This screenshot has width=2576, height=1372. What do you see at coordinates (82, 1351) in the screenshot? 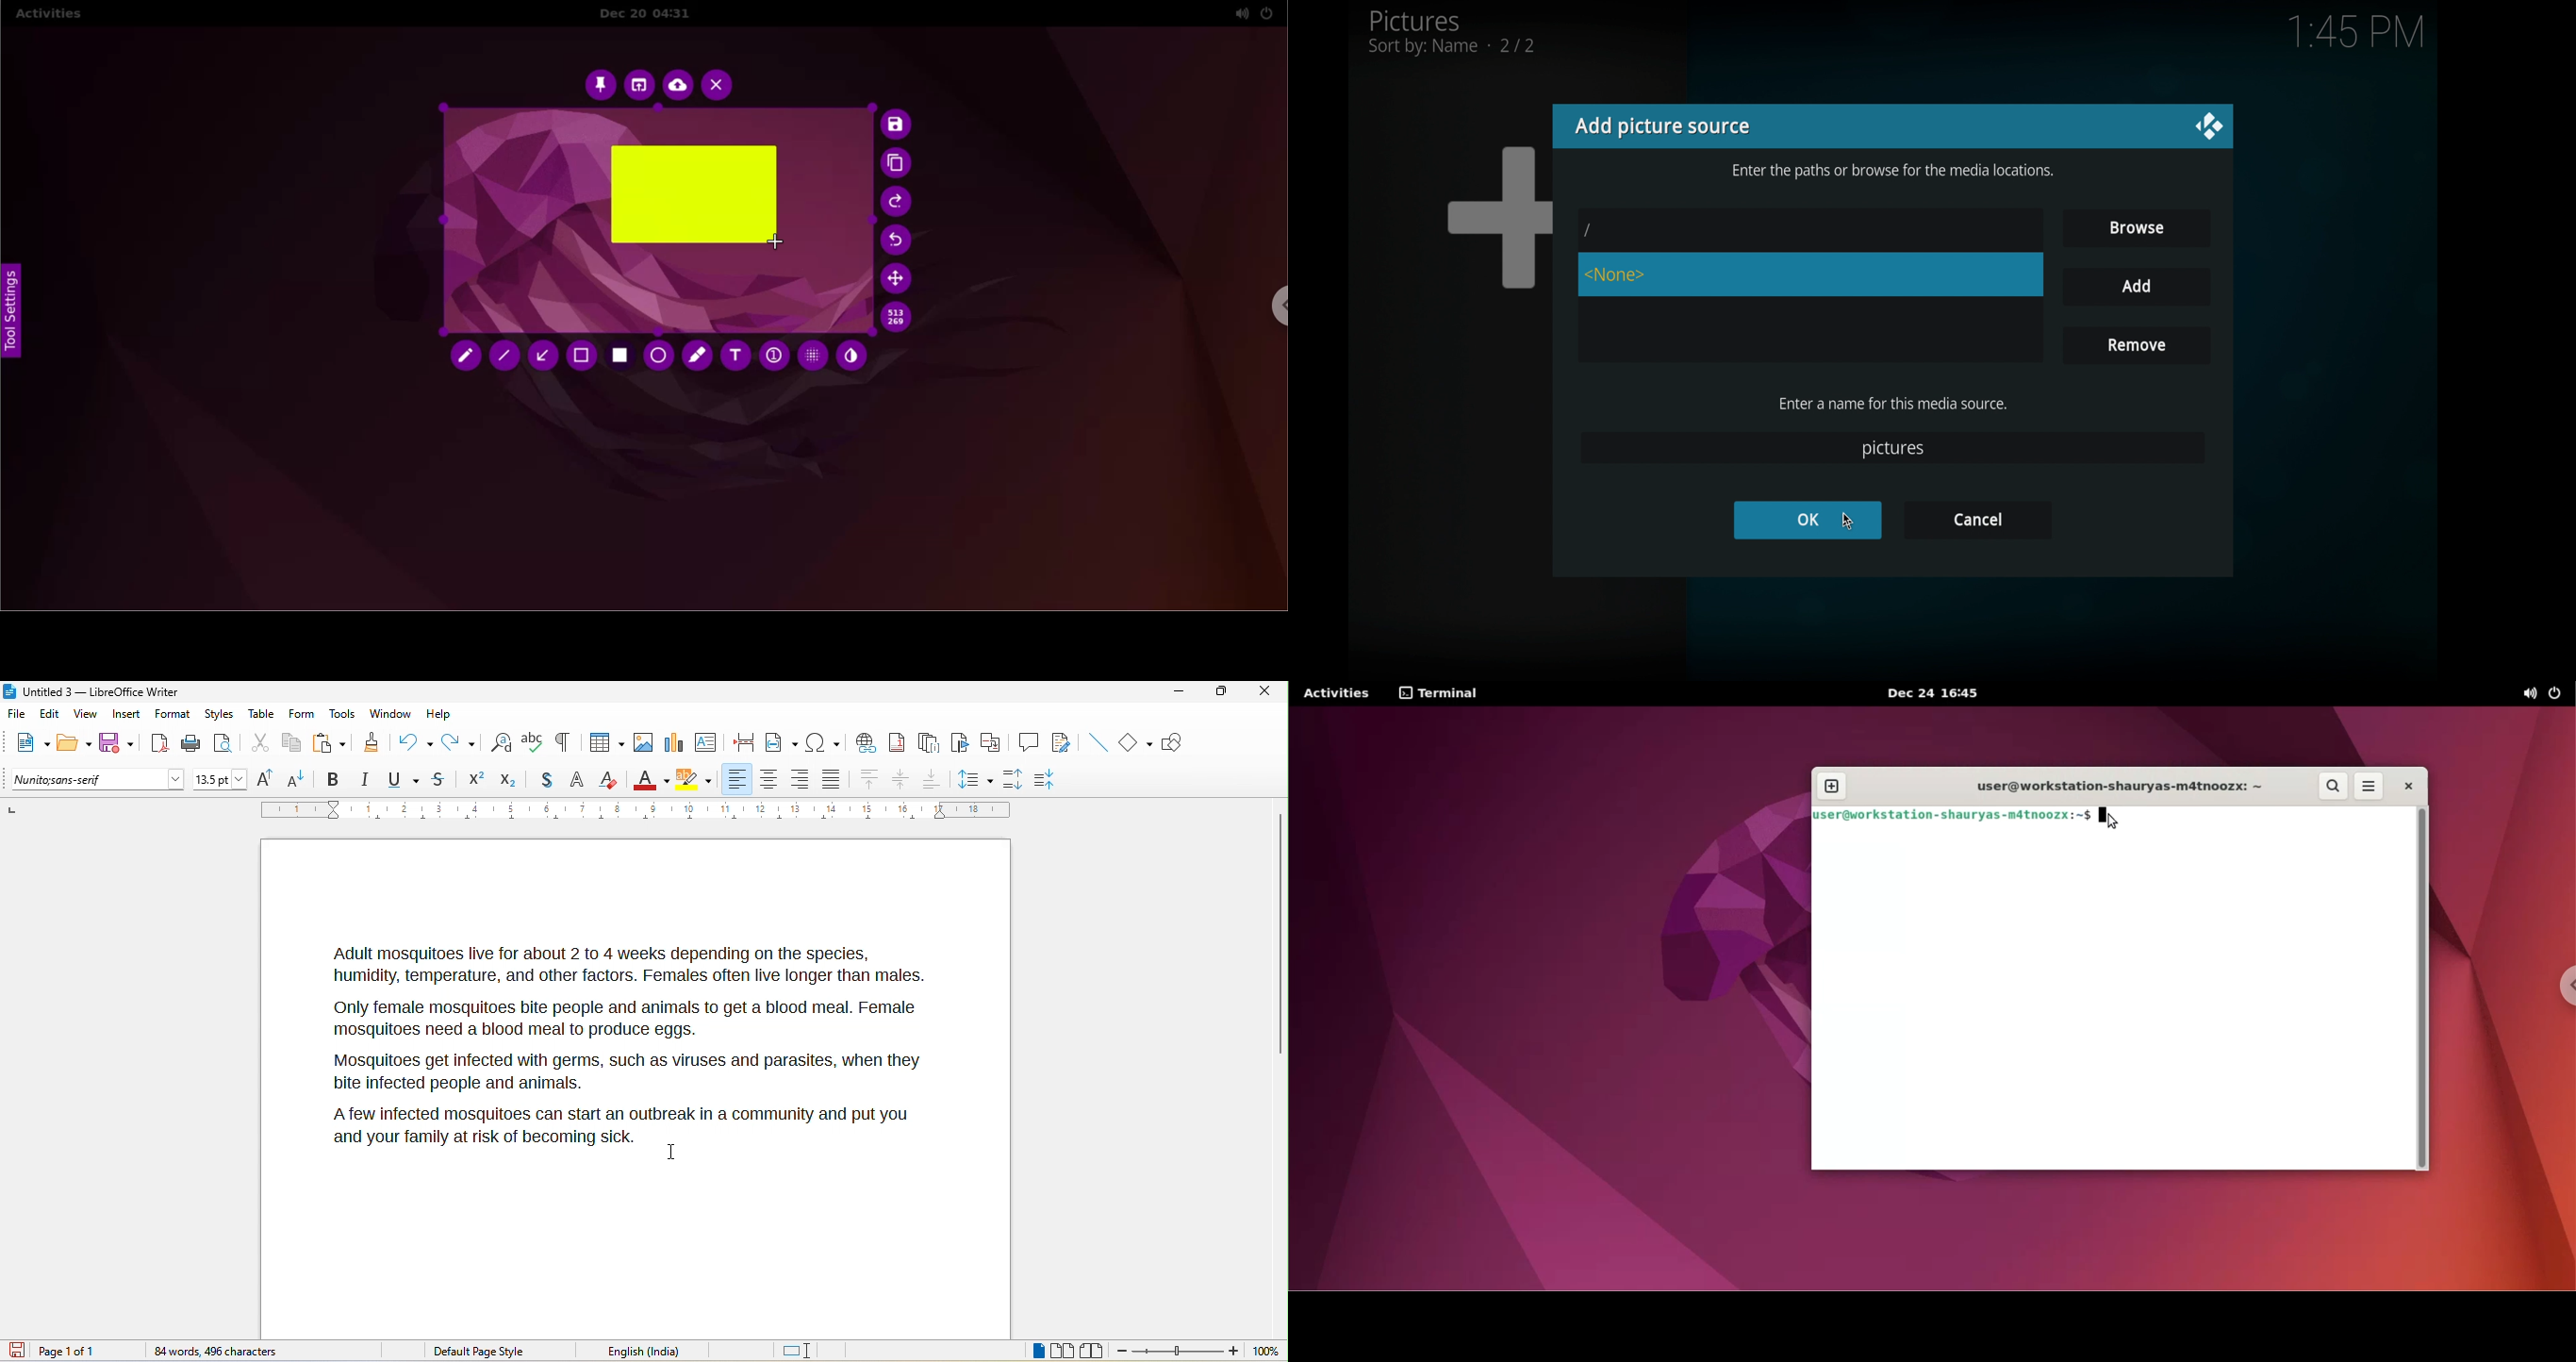
I see `page 1 of 1` at bounding box center [82, 1351].